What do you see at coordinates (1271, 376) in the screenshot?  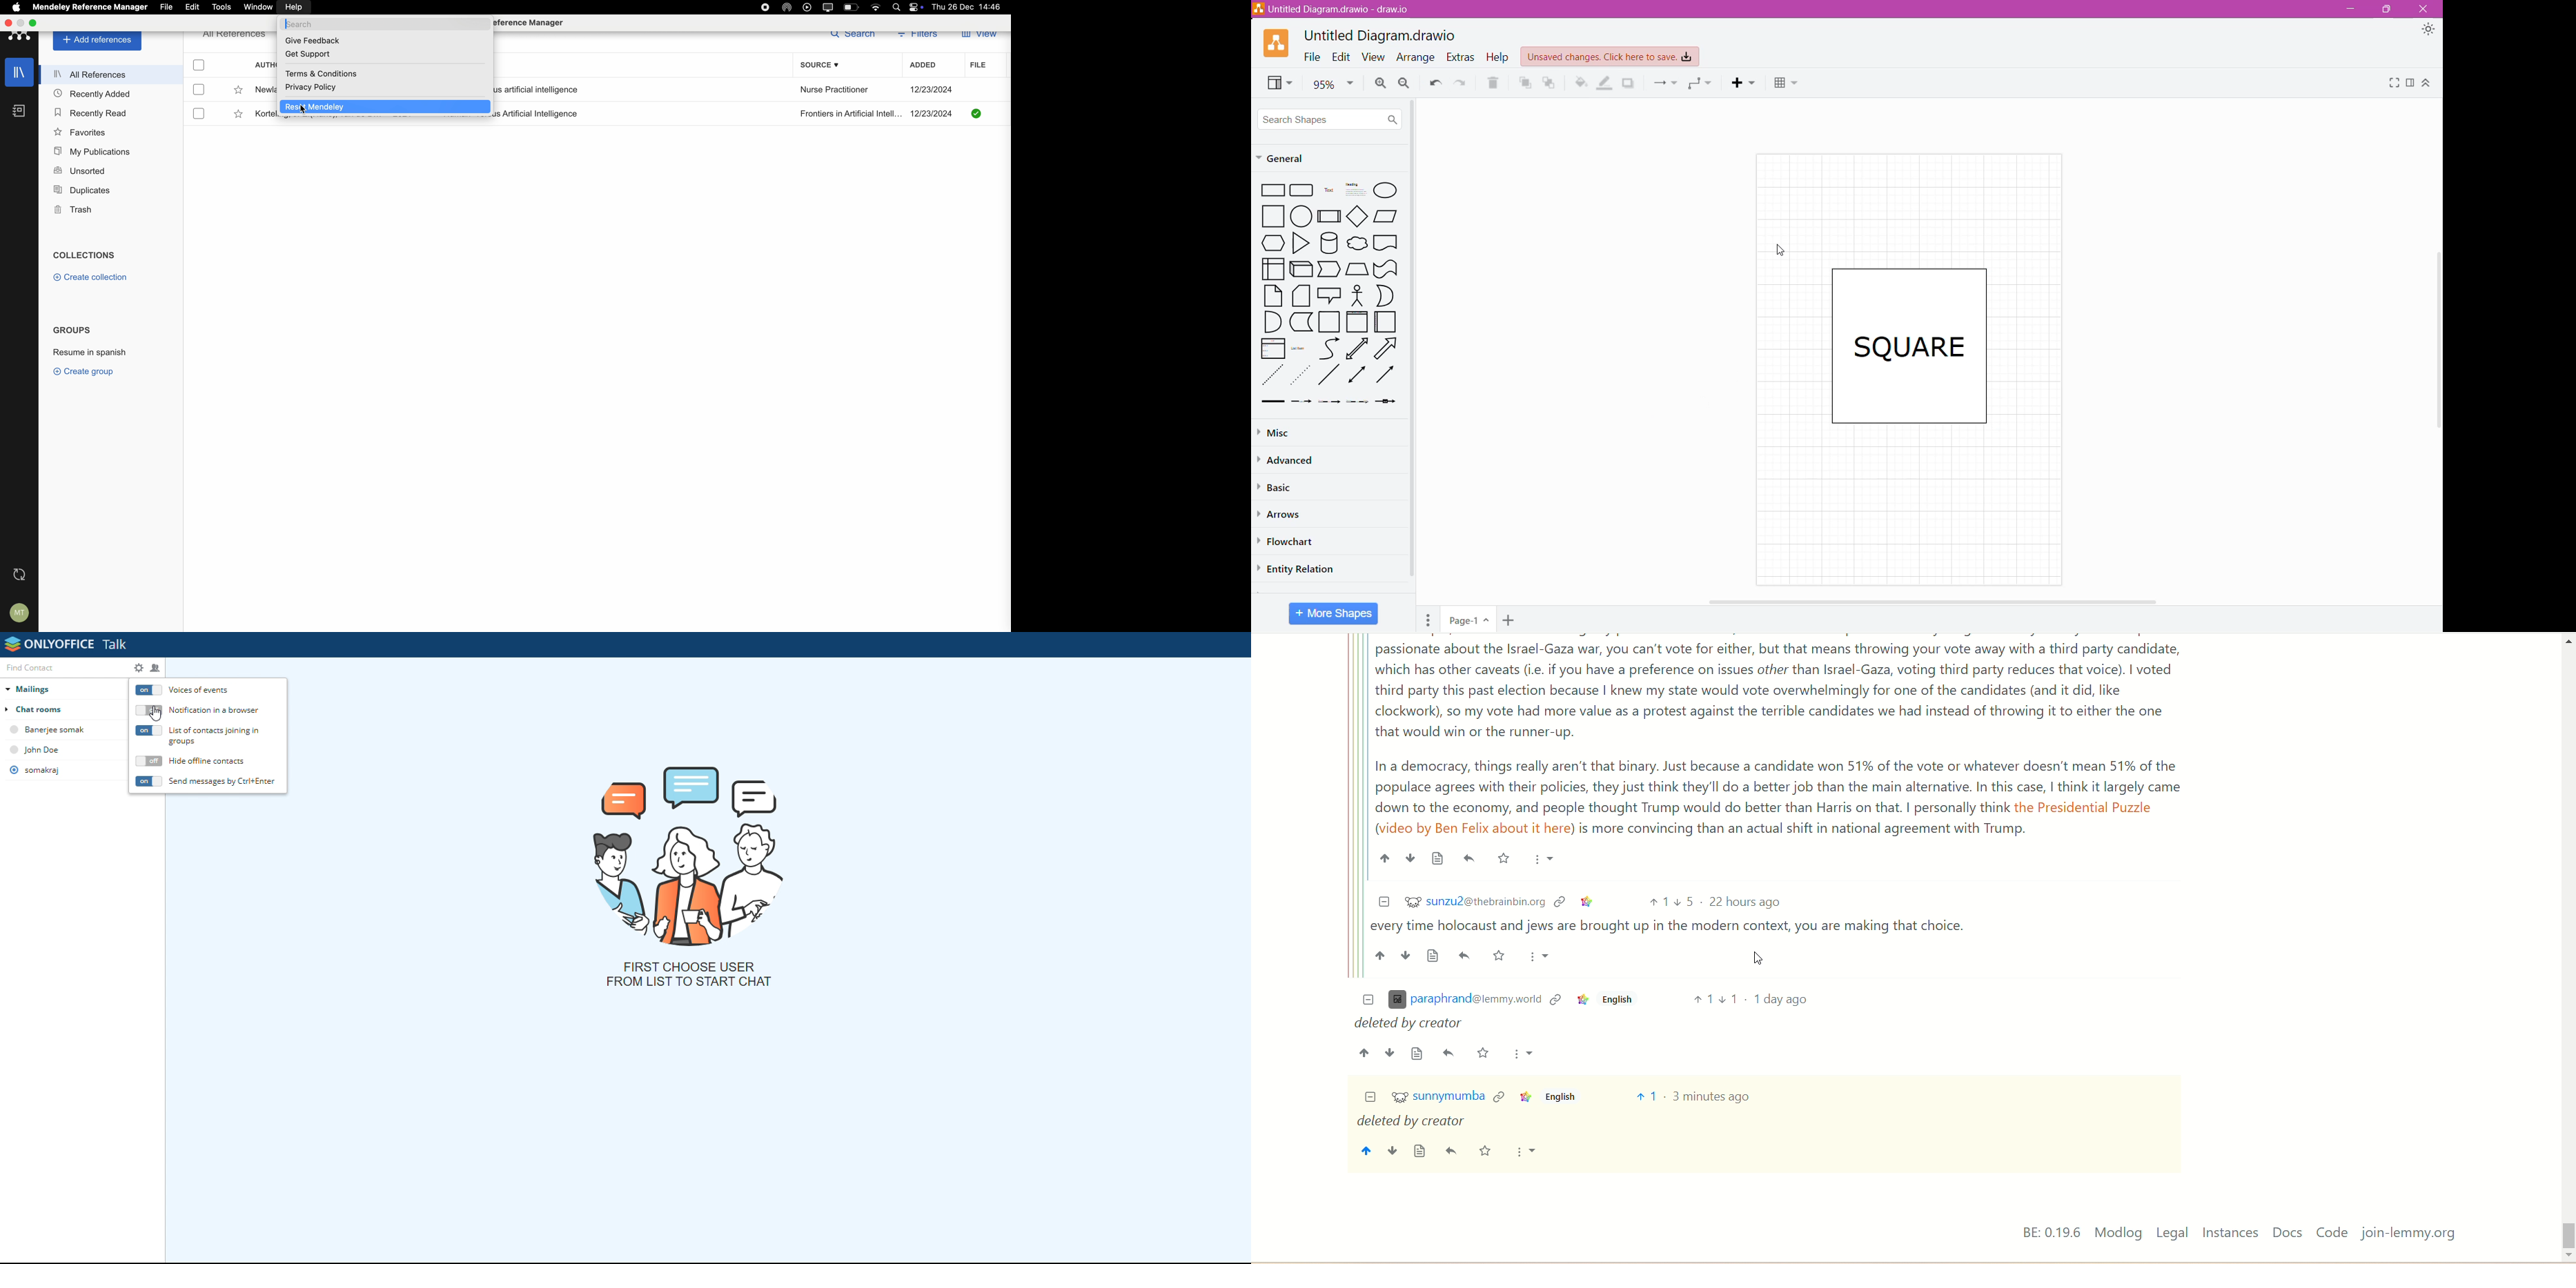 I see `Dotted Line` at bounding box center [1271, 376].